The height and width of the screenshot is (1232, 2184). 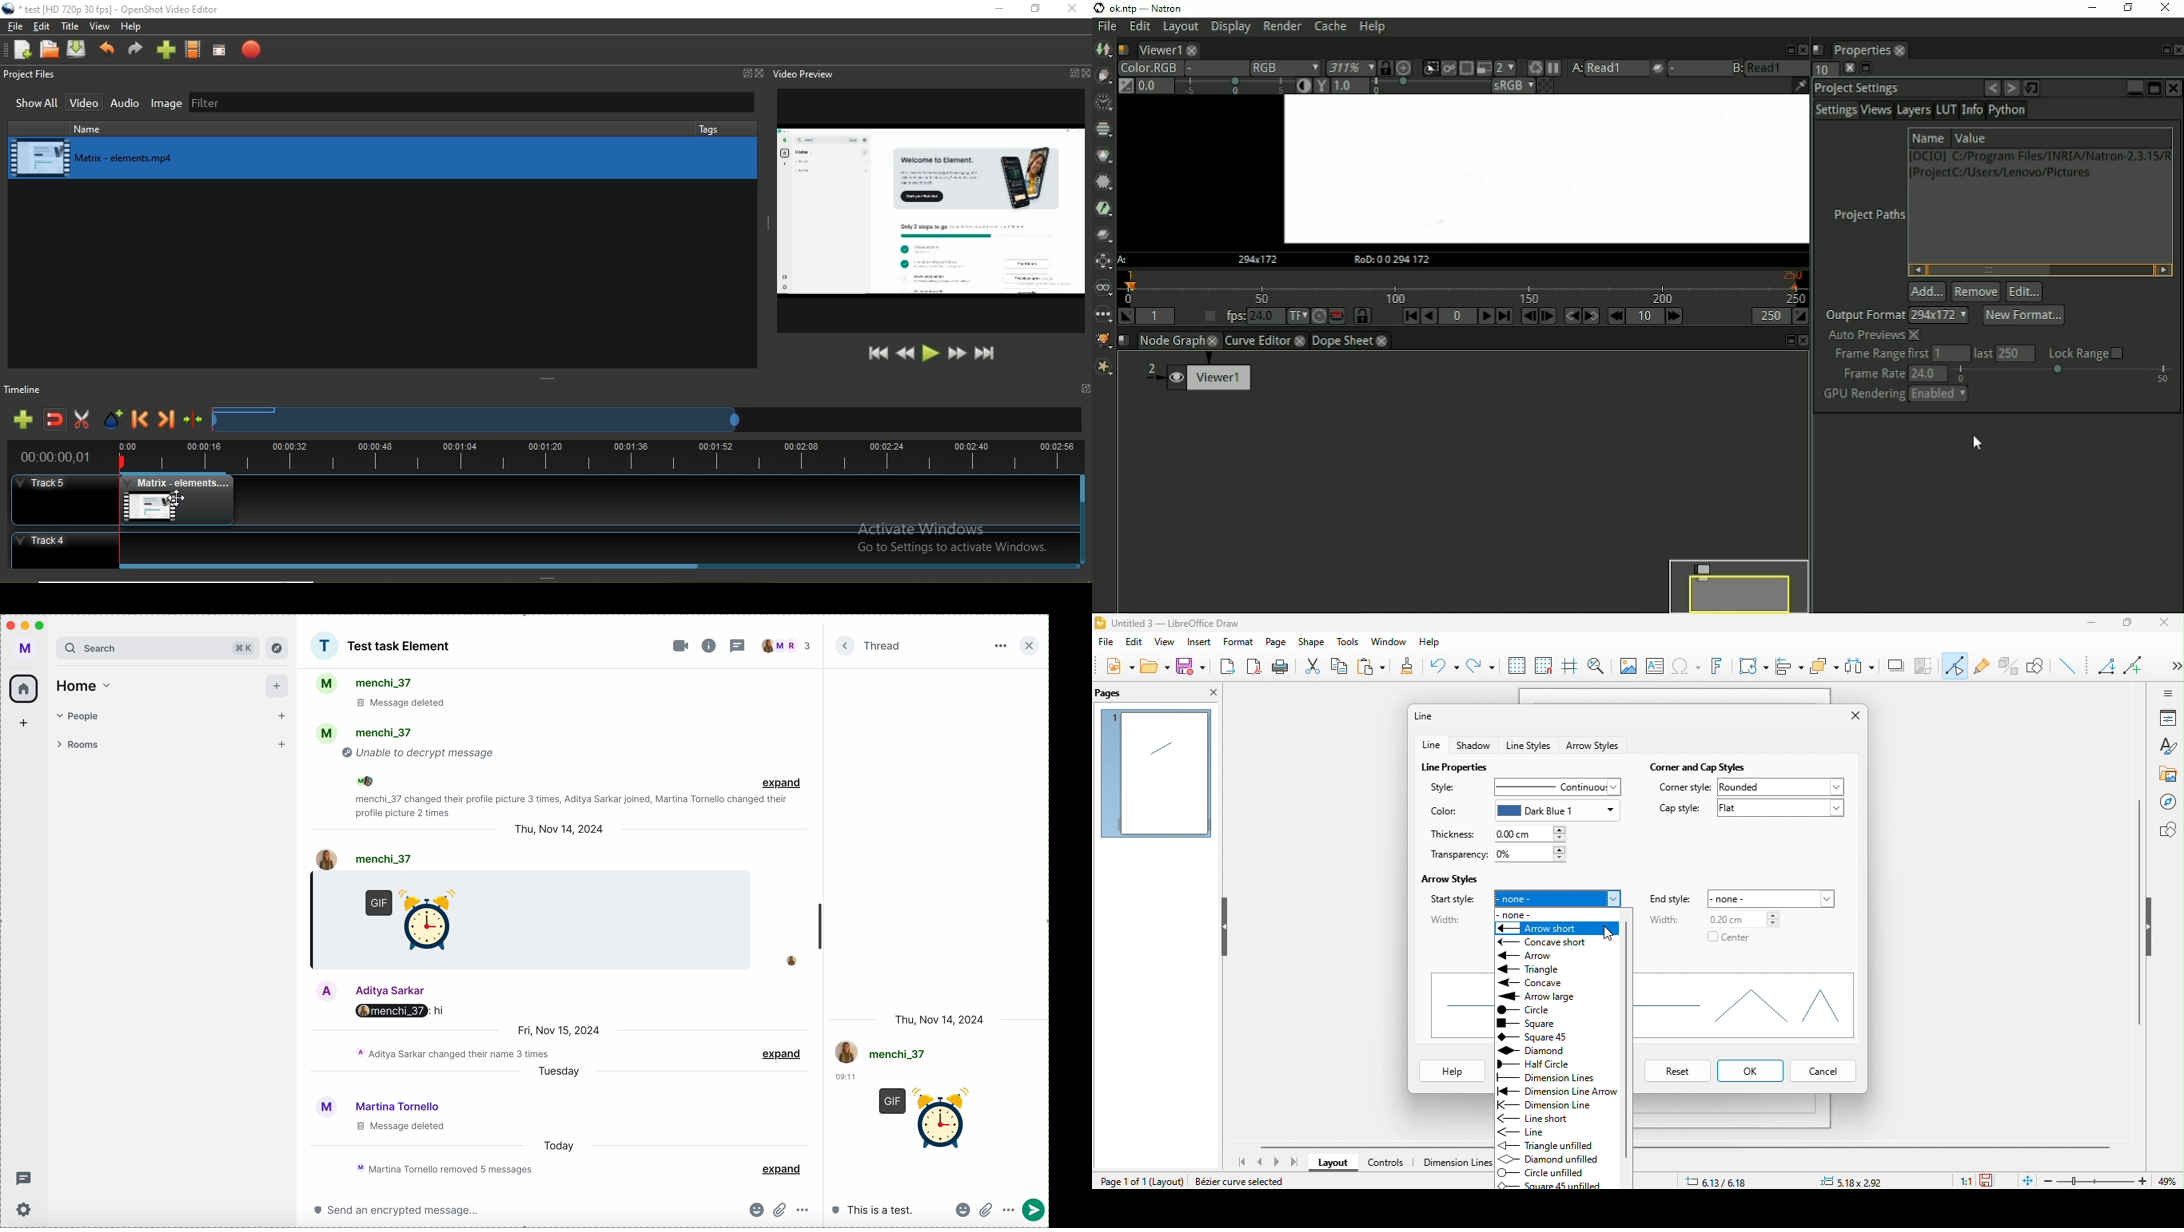 What do you see at coordinates (173, 745) in the screenshot?
I see `rooms` at bounding box center [173, 745].